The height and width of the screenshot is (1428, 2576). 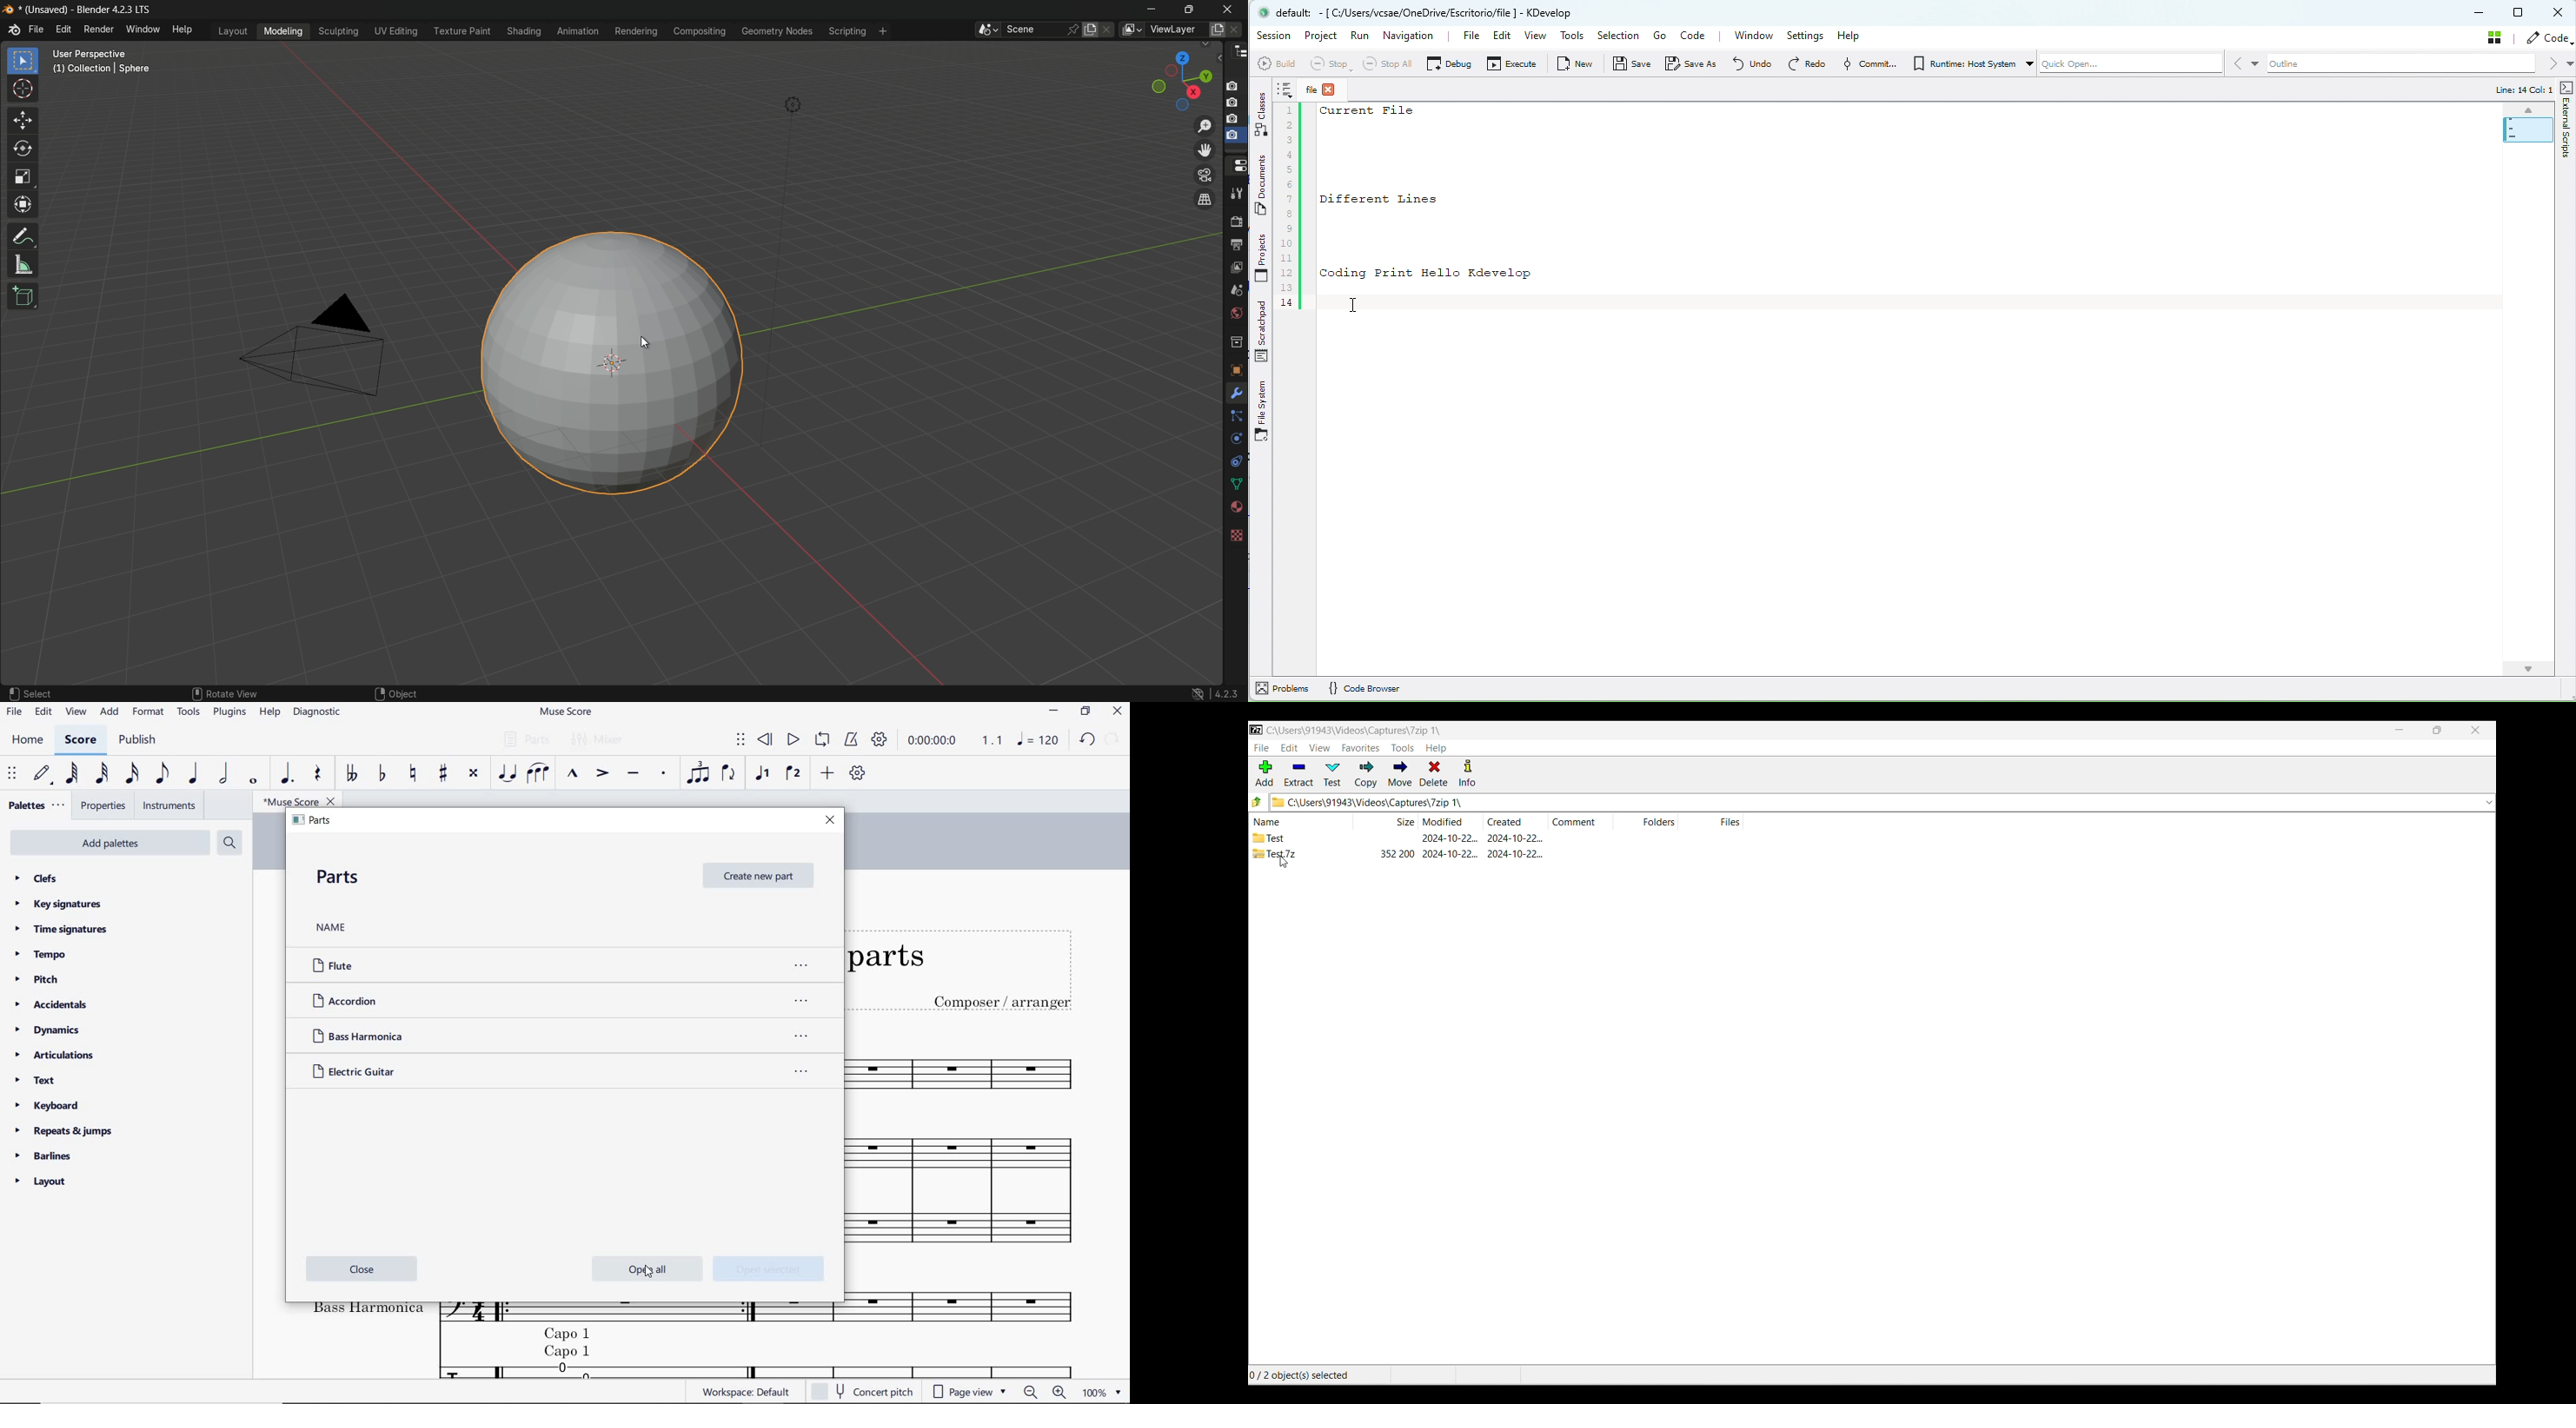 What do you see at coordinates (1659, 36) in the screenshot?
I see `Go` at bounding box center [1659, 36].